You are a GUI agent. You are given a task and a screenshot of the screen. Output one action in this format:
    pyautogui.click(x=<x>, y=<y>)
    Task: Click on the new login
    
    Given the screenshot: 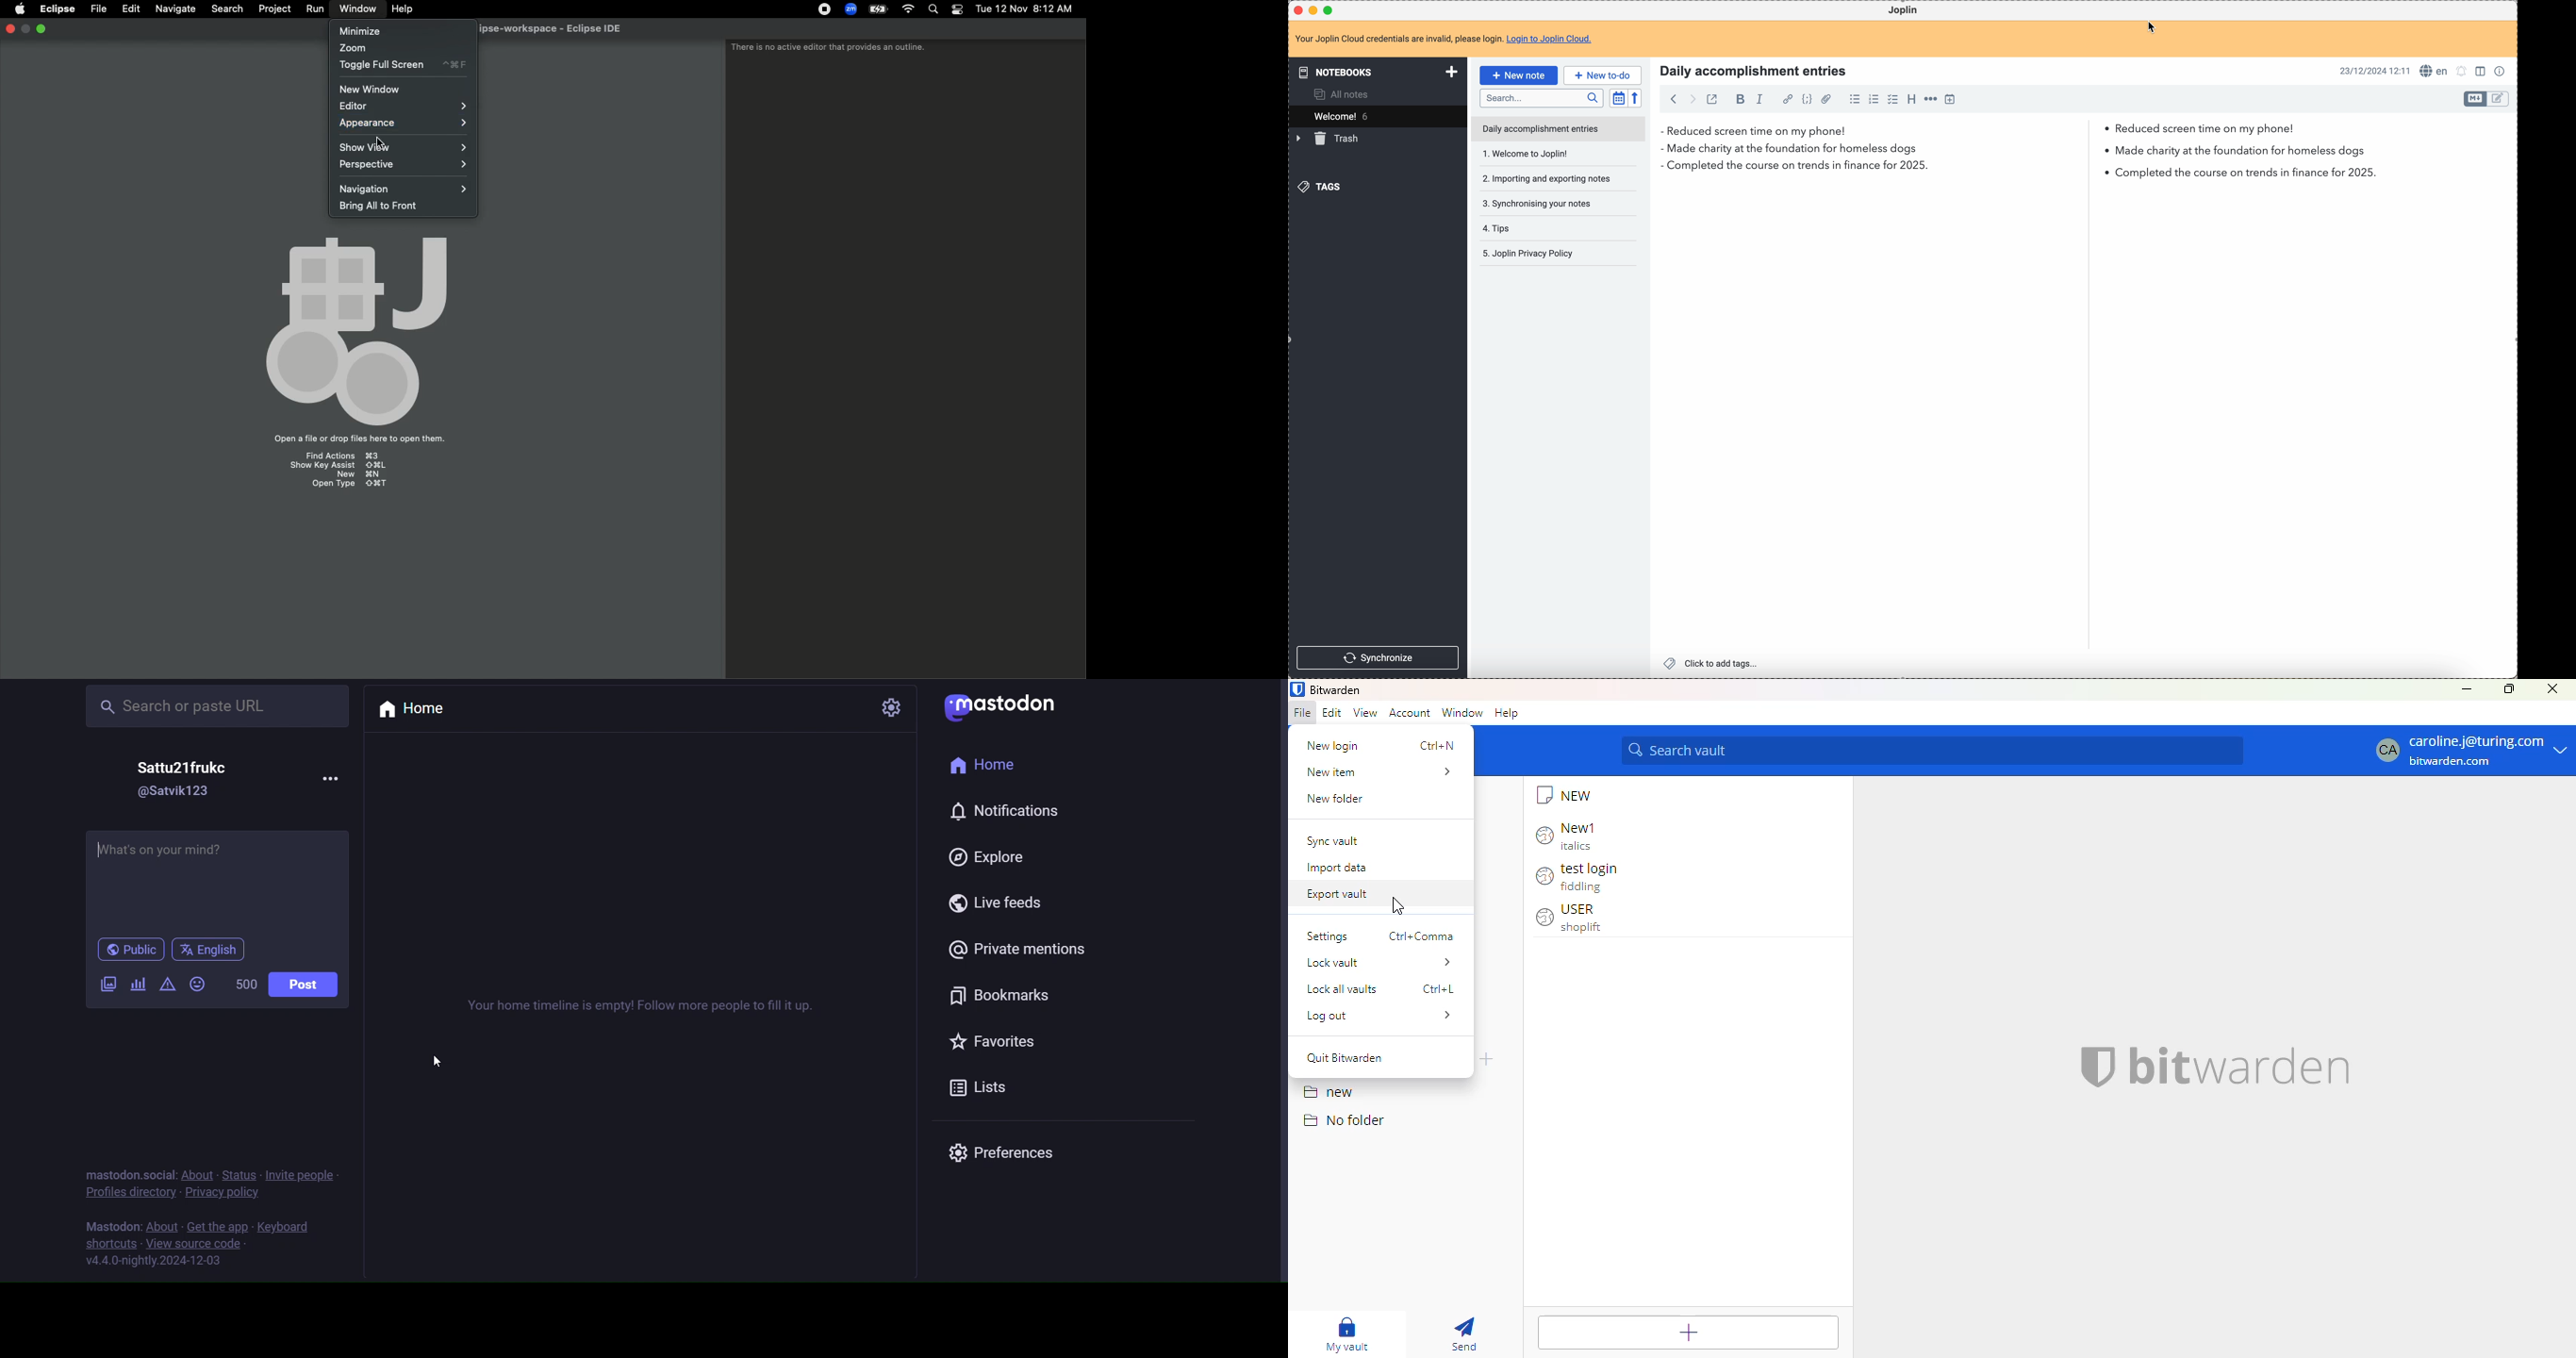 What is the action you would take?
    pyautogui.click(x=1380, y=746)
    